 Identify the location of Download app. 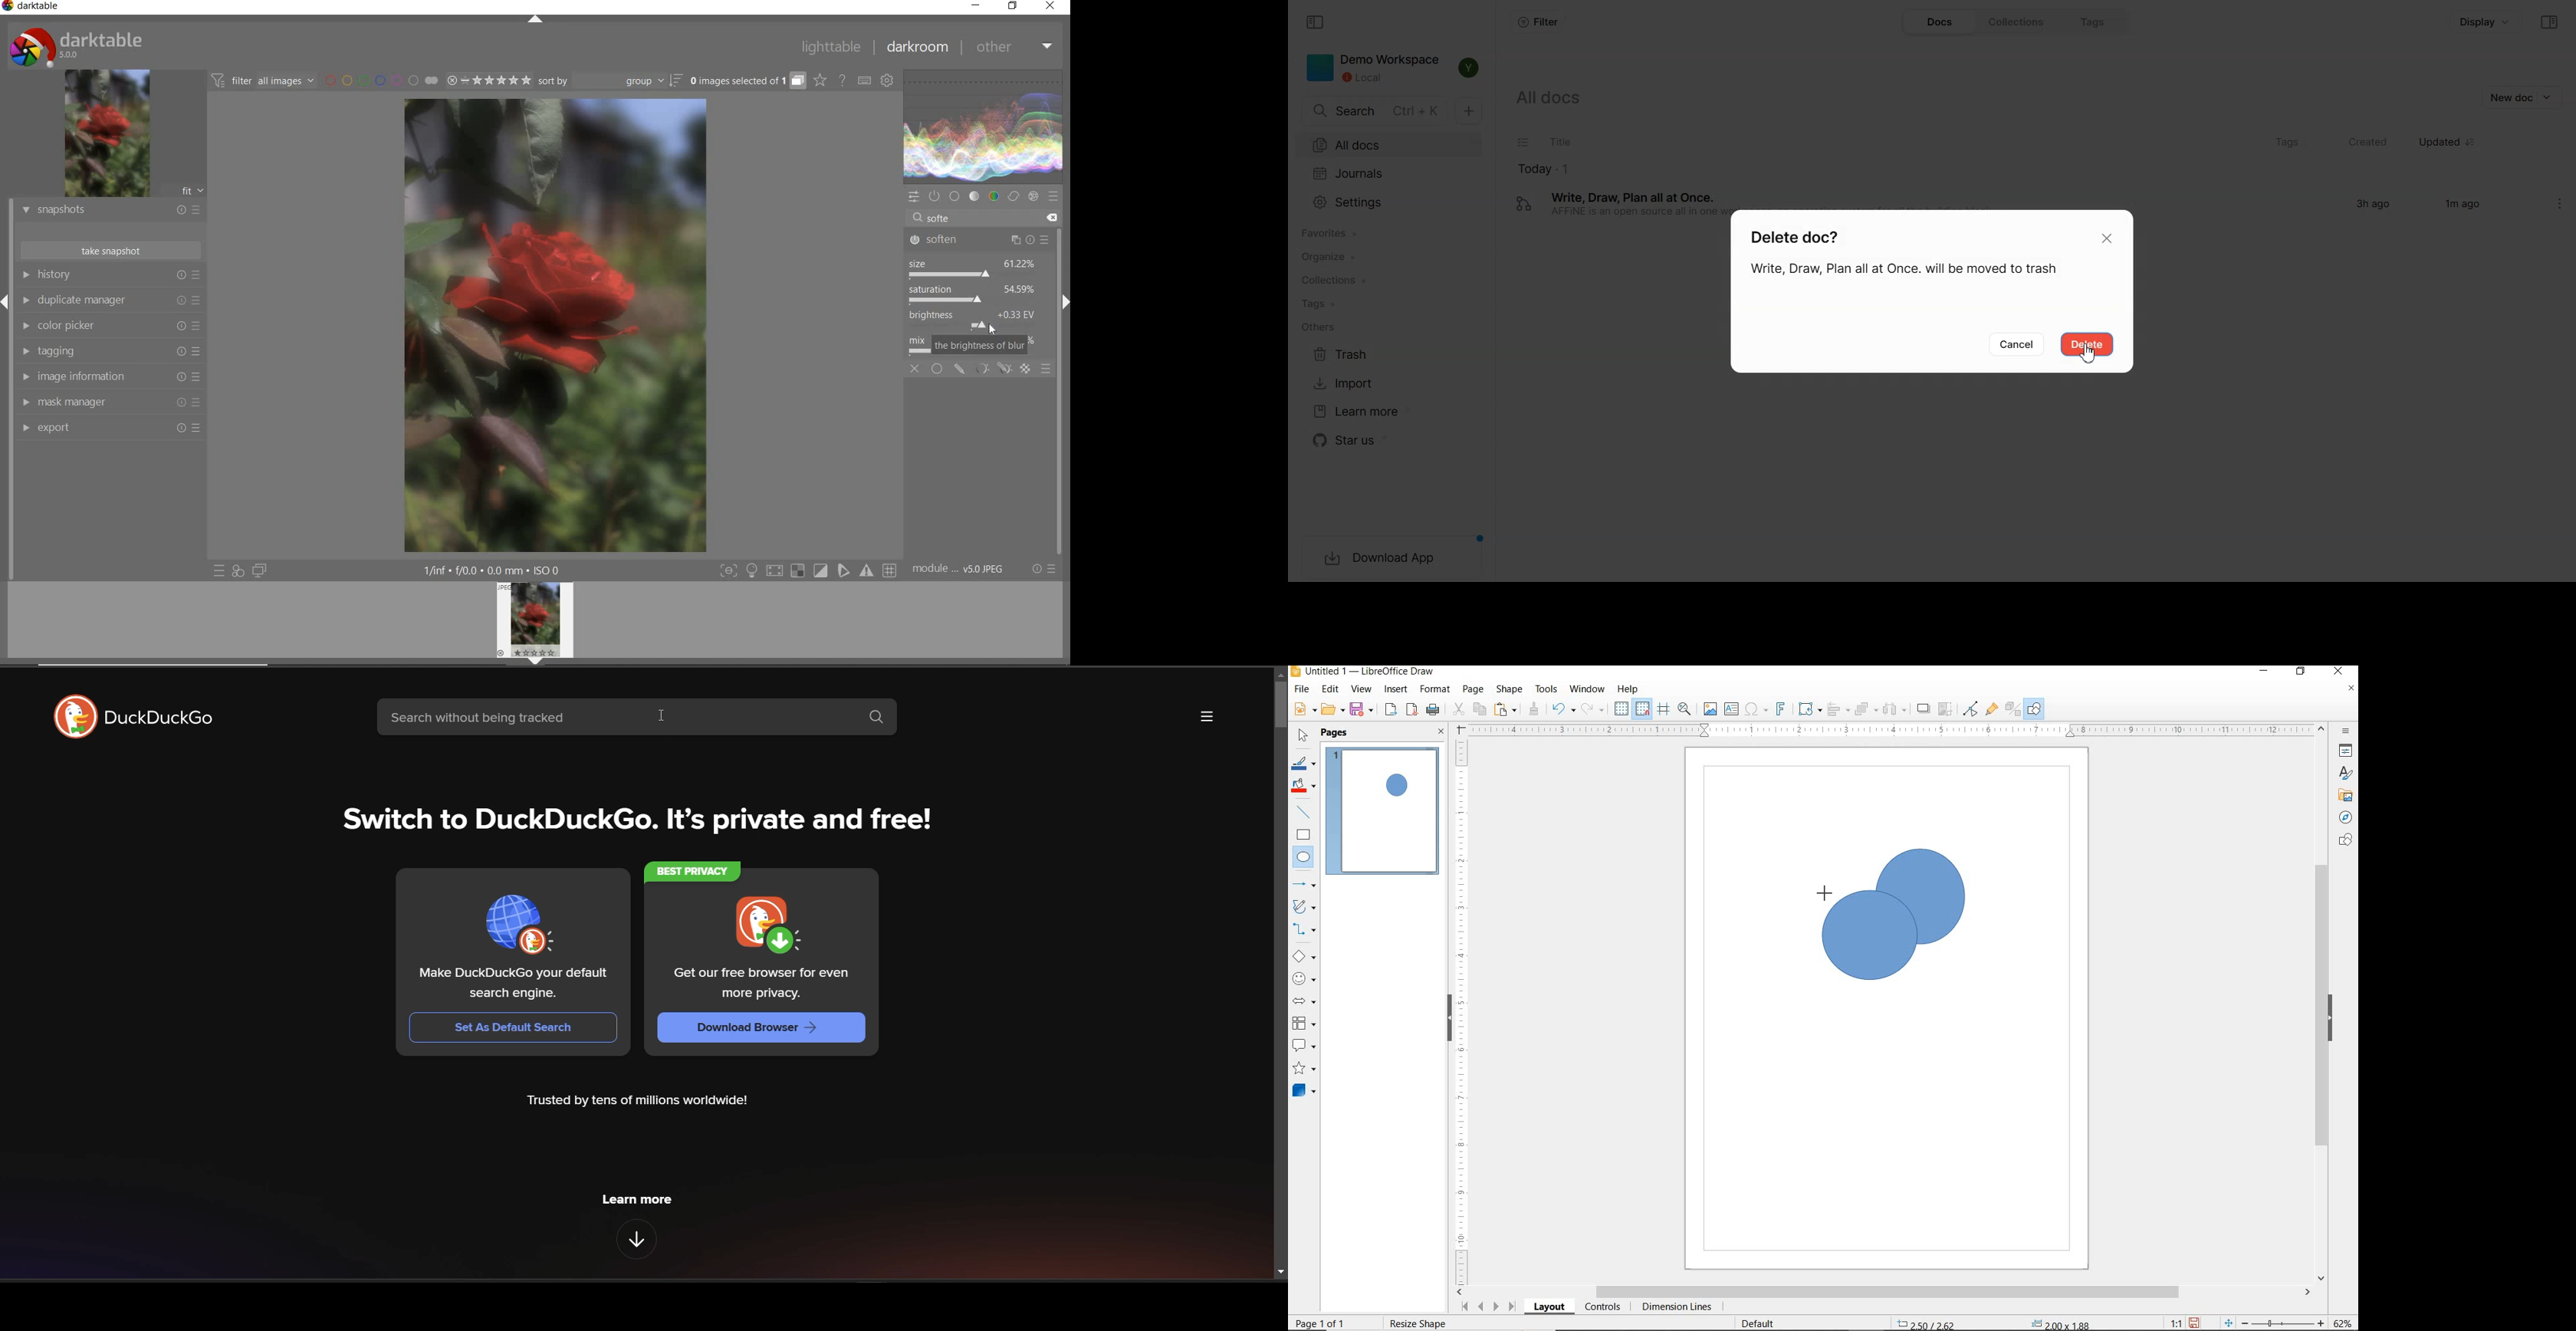
(1393, 559).